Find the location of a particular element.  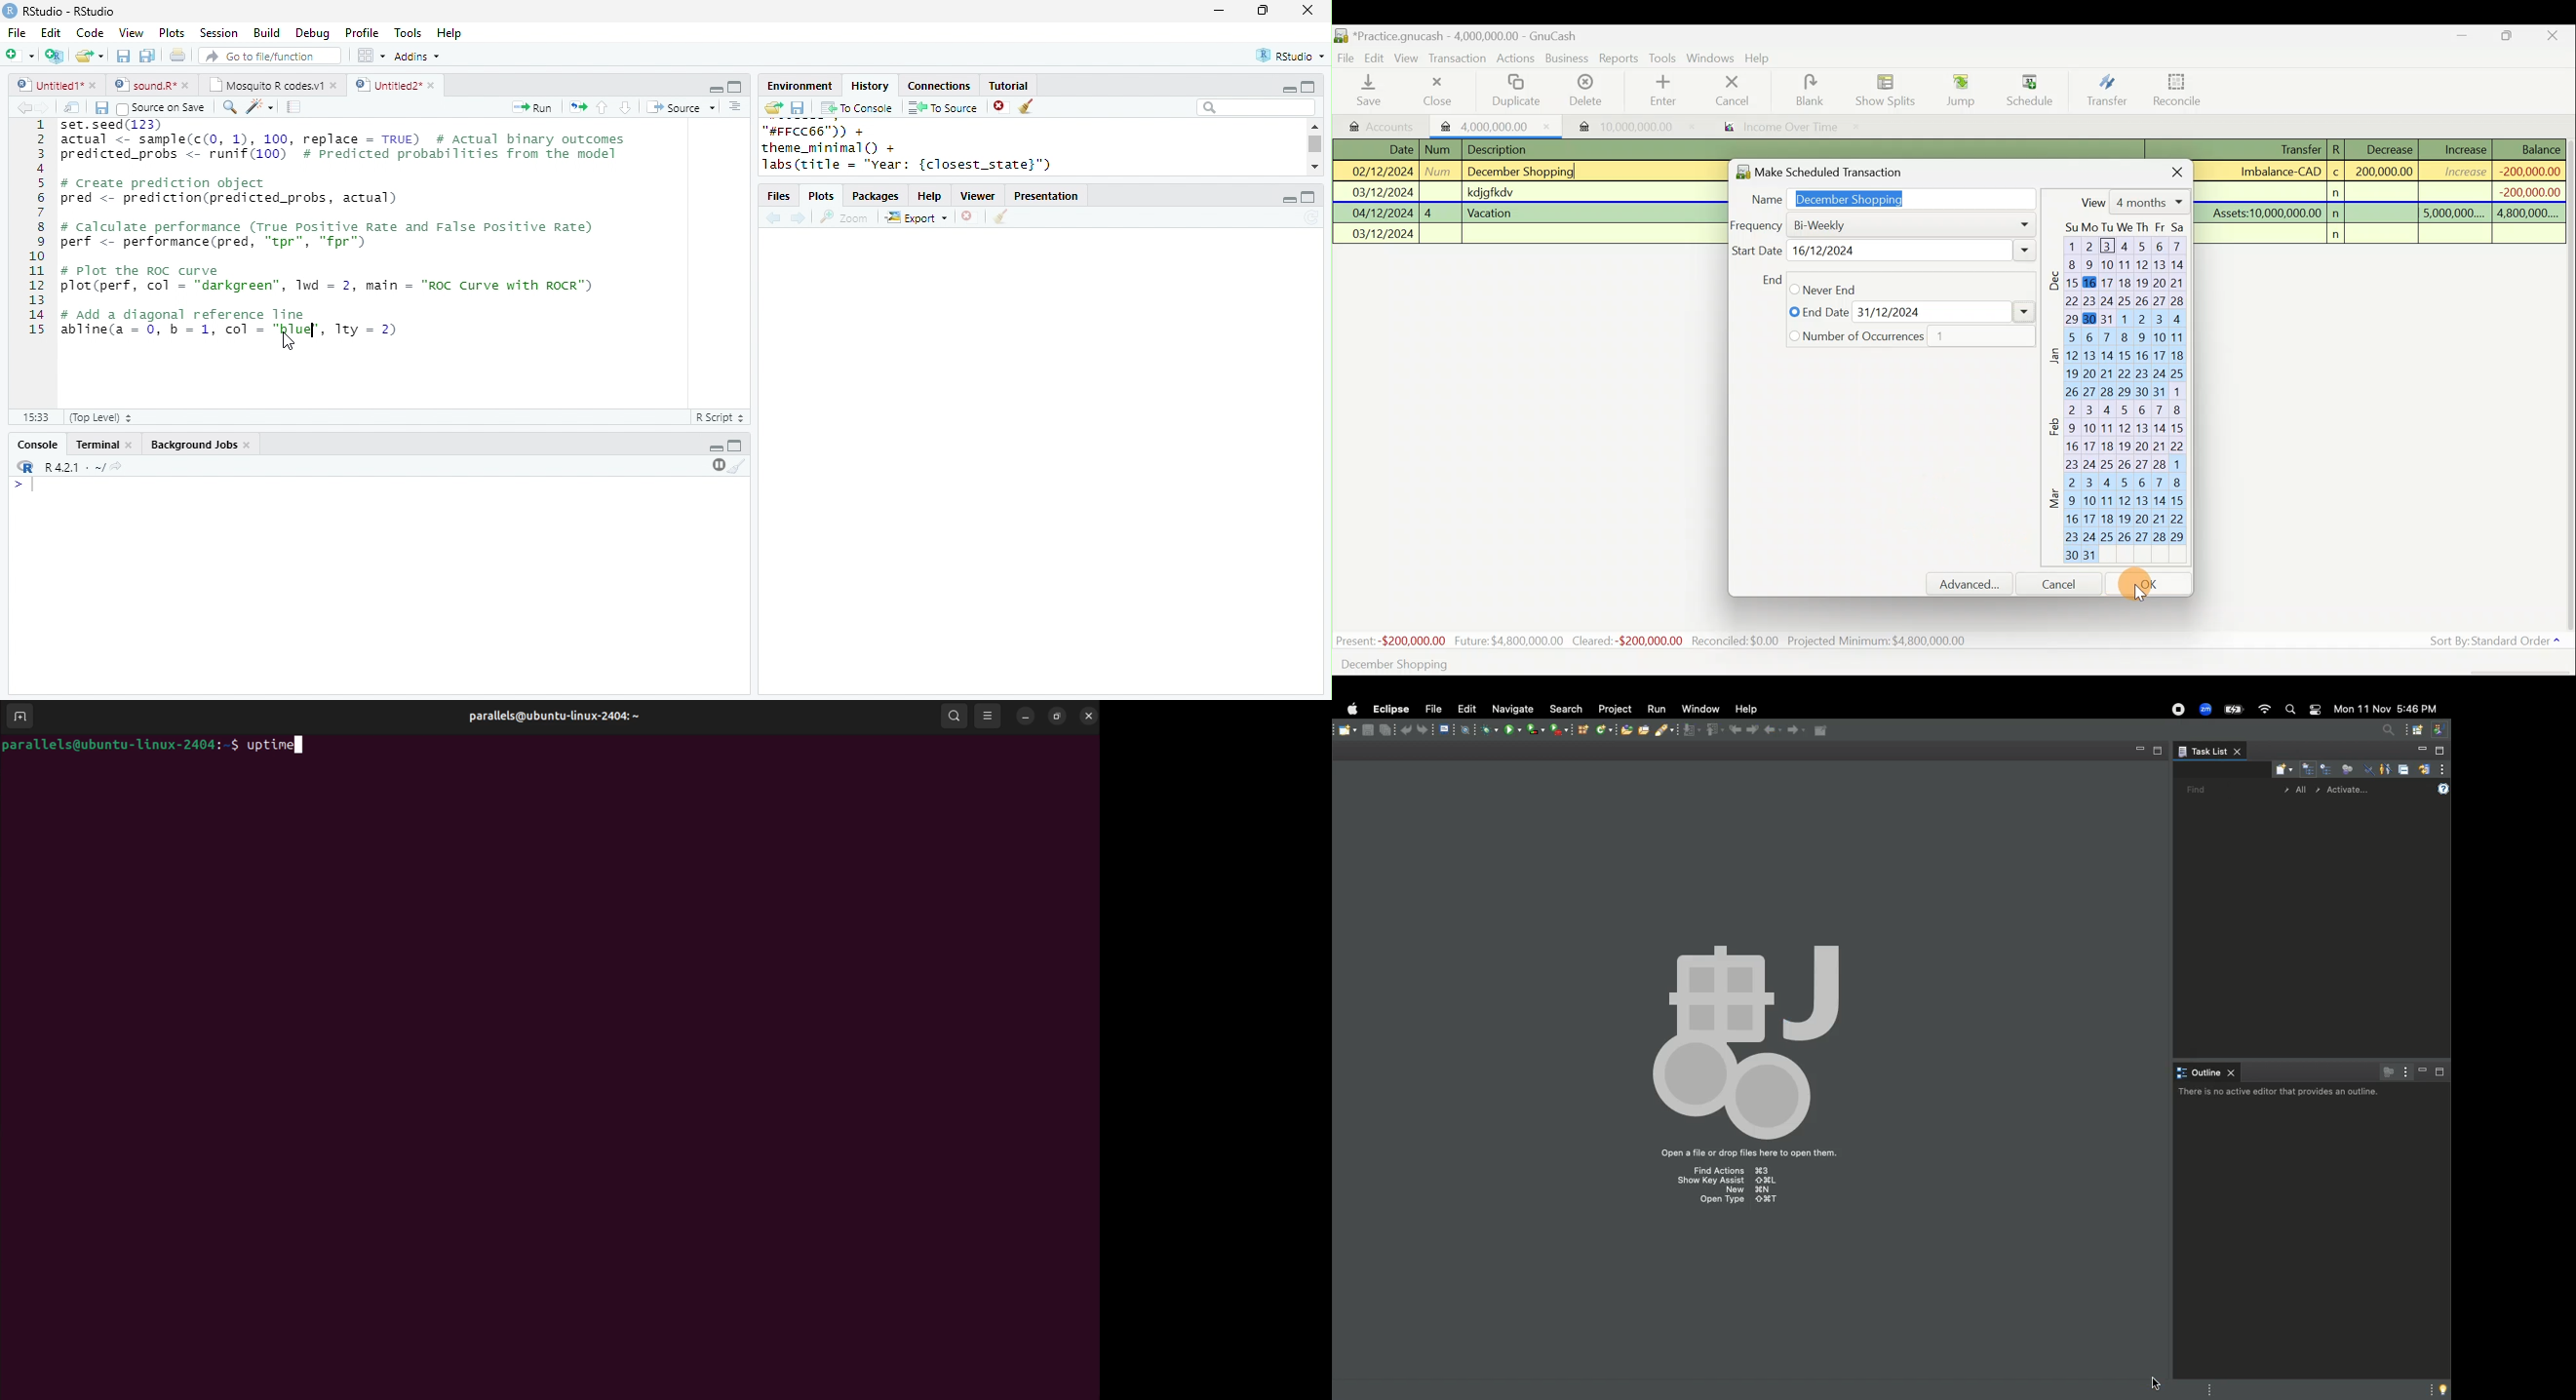

clear is located at coordinates (1000, 217).